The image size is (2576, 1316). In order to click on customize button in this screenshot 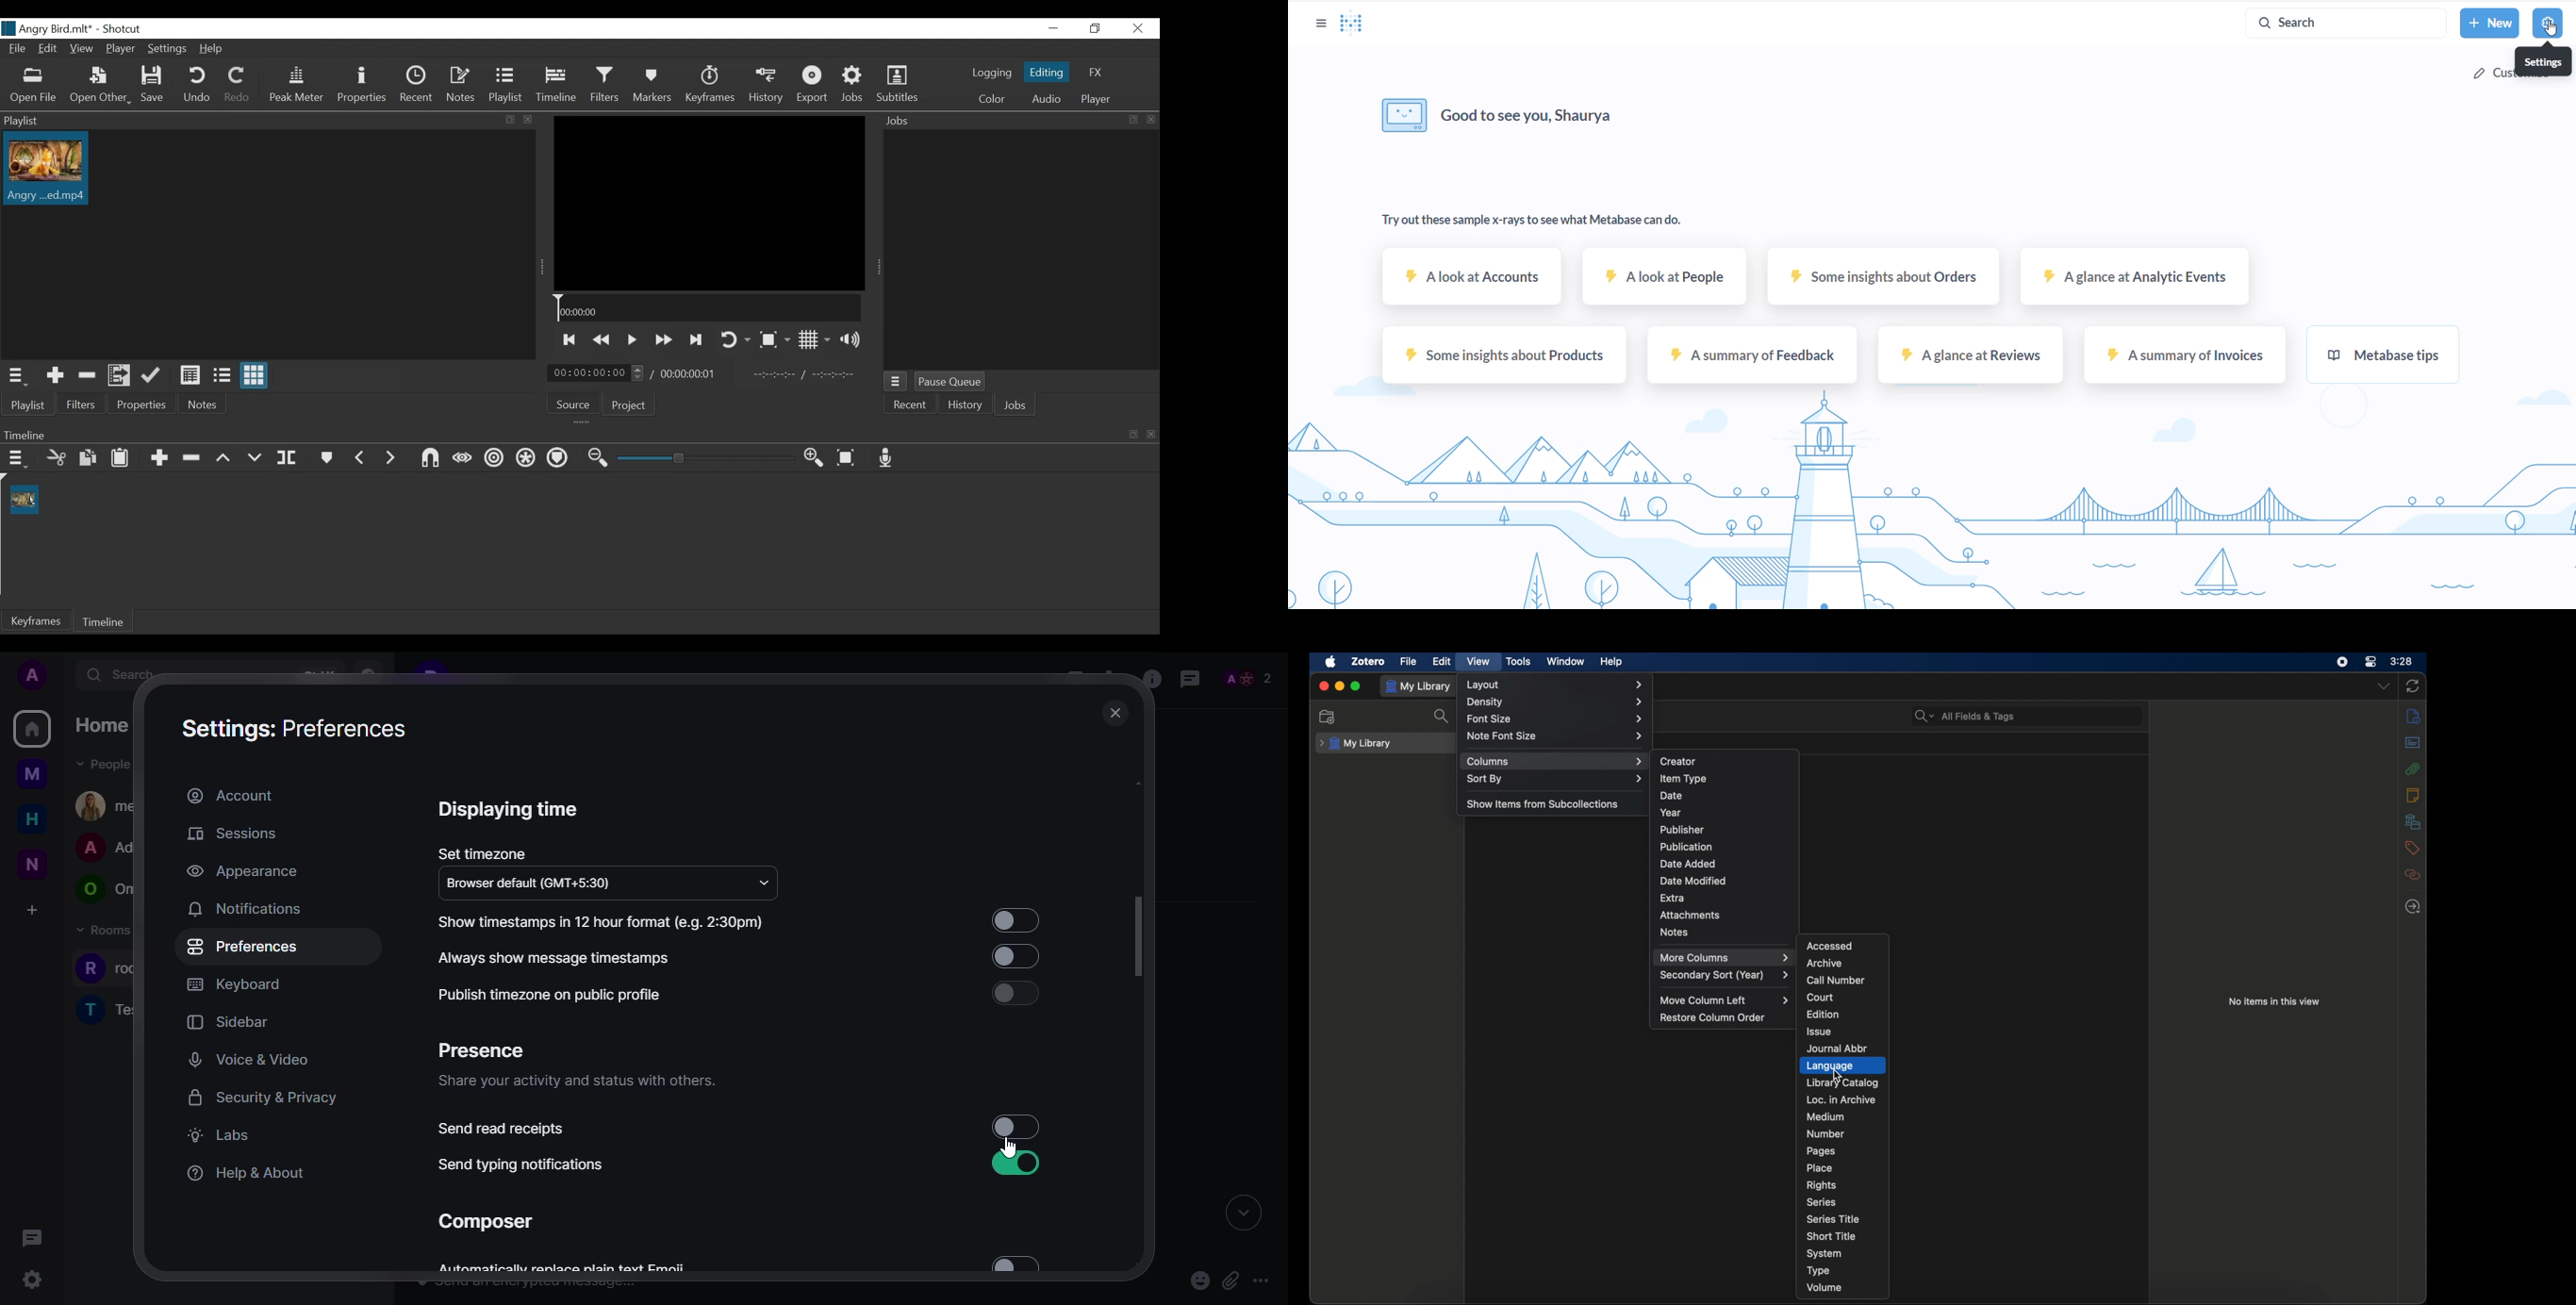, I will do `click(2490, 77)`.